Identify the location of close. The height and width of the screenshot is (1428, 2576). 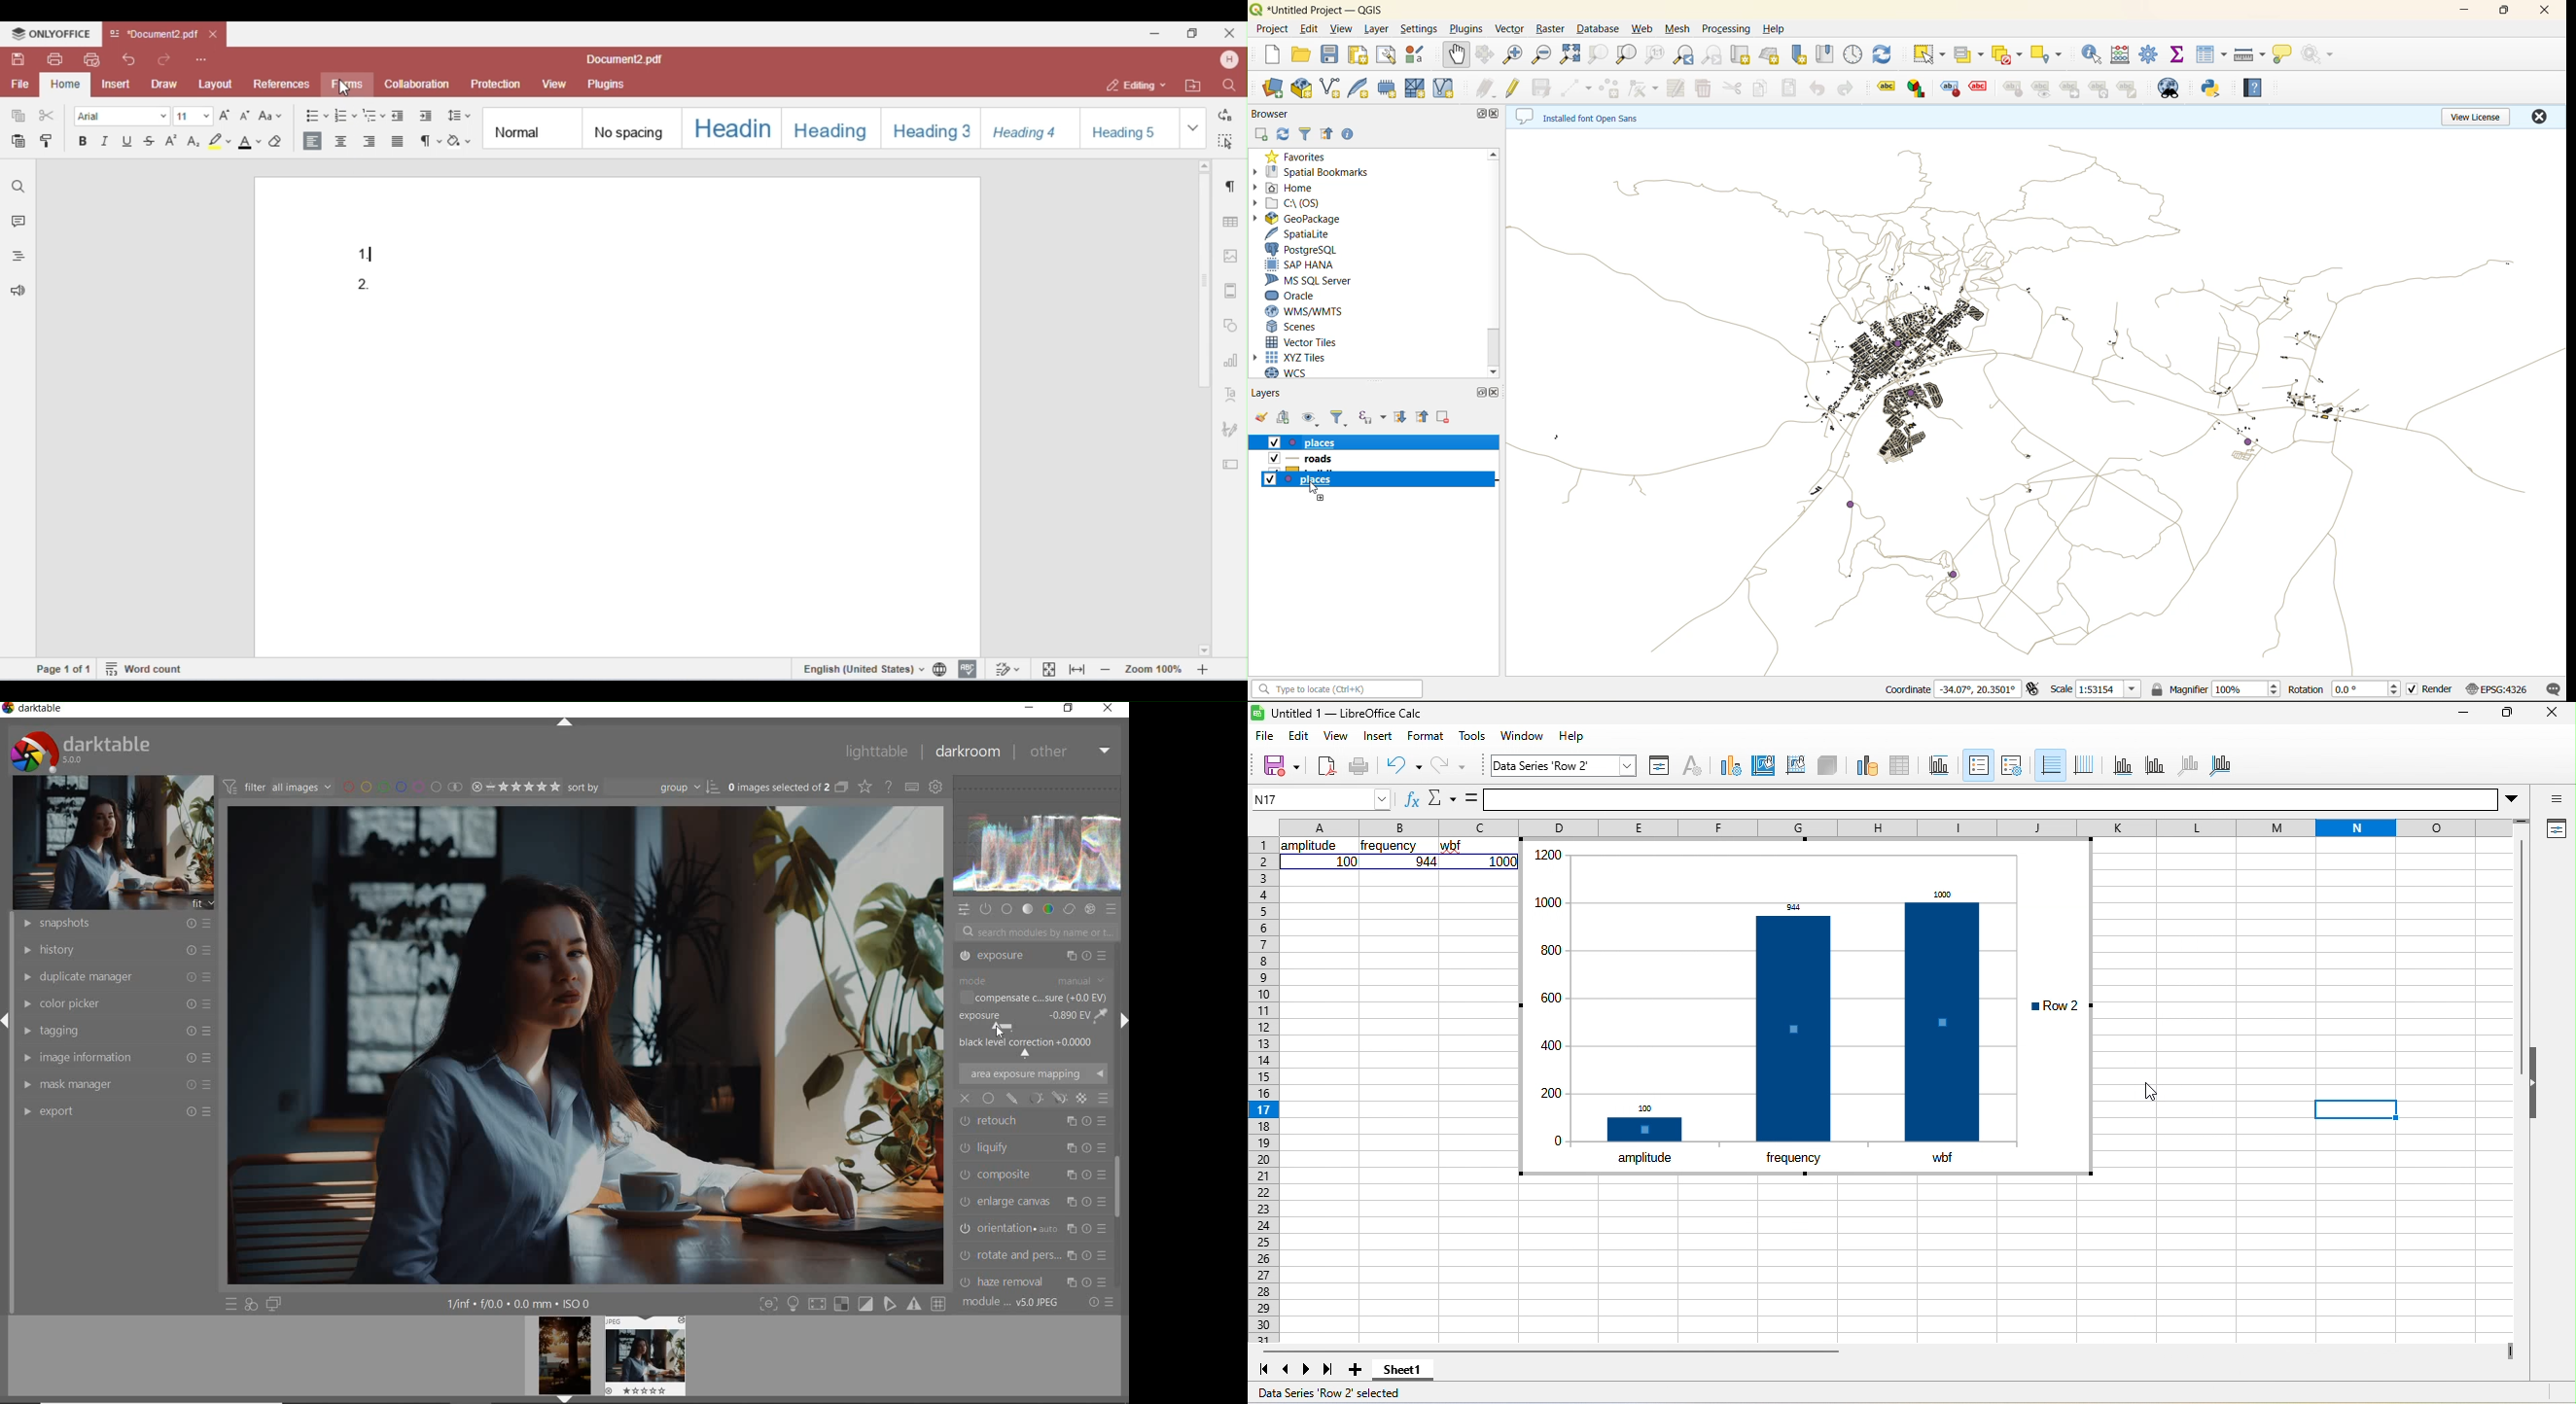
(2545, 10).